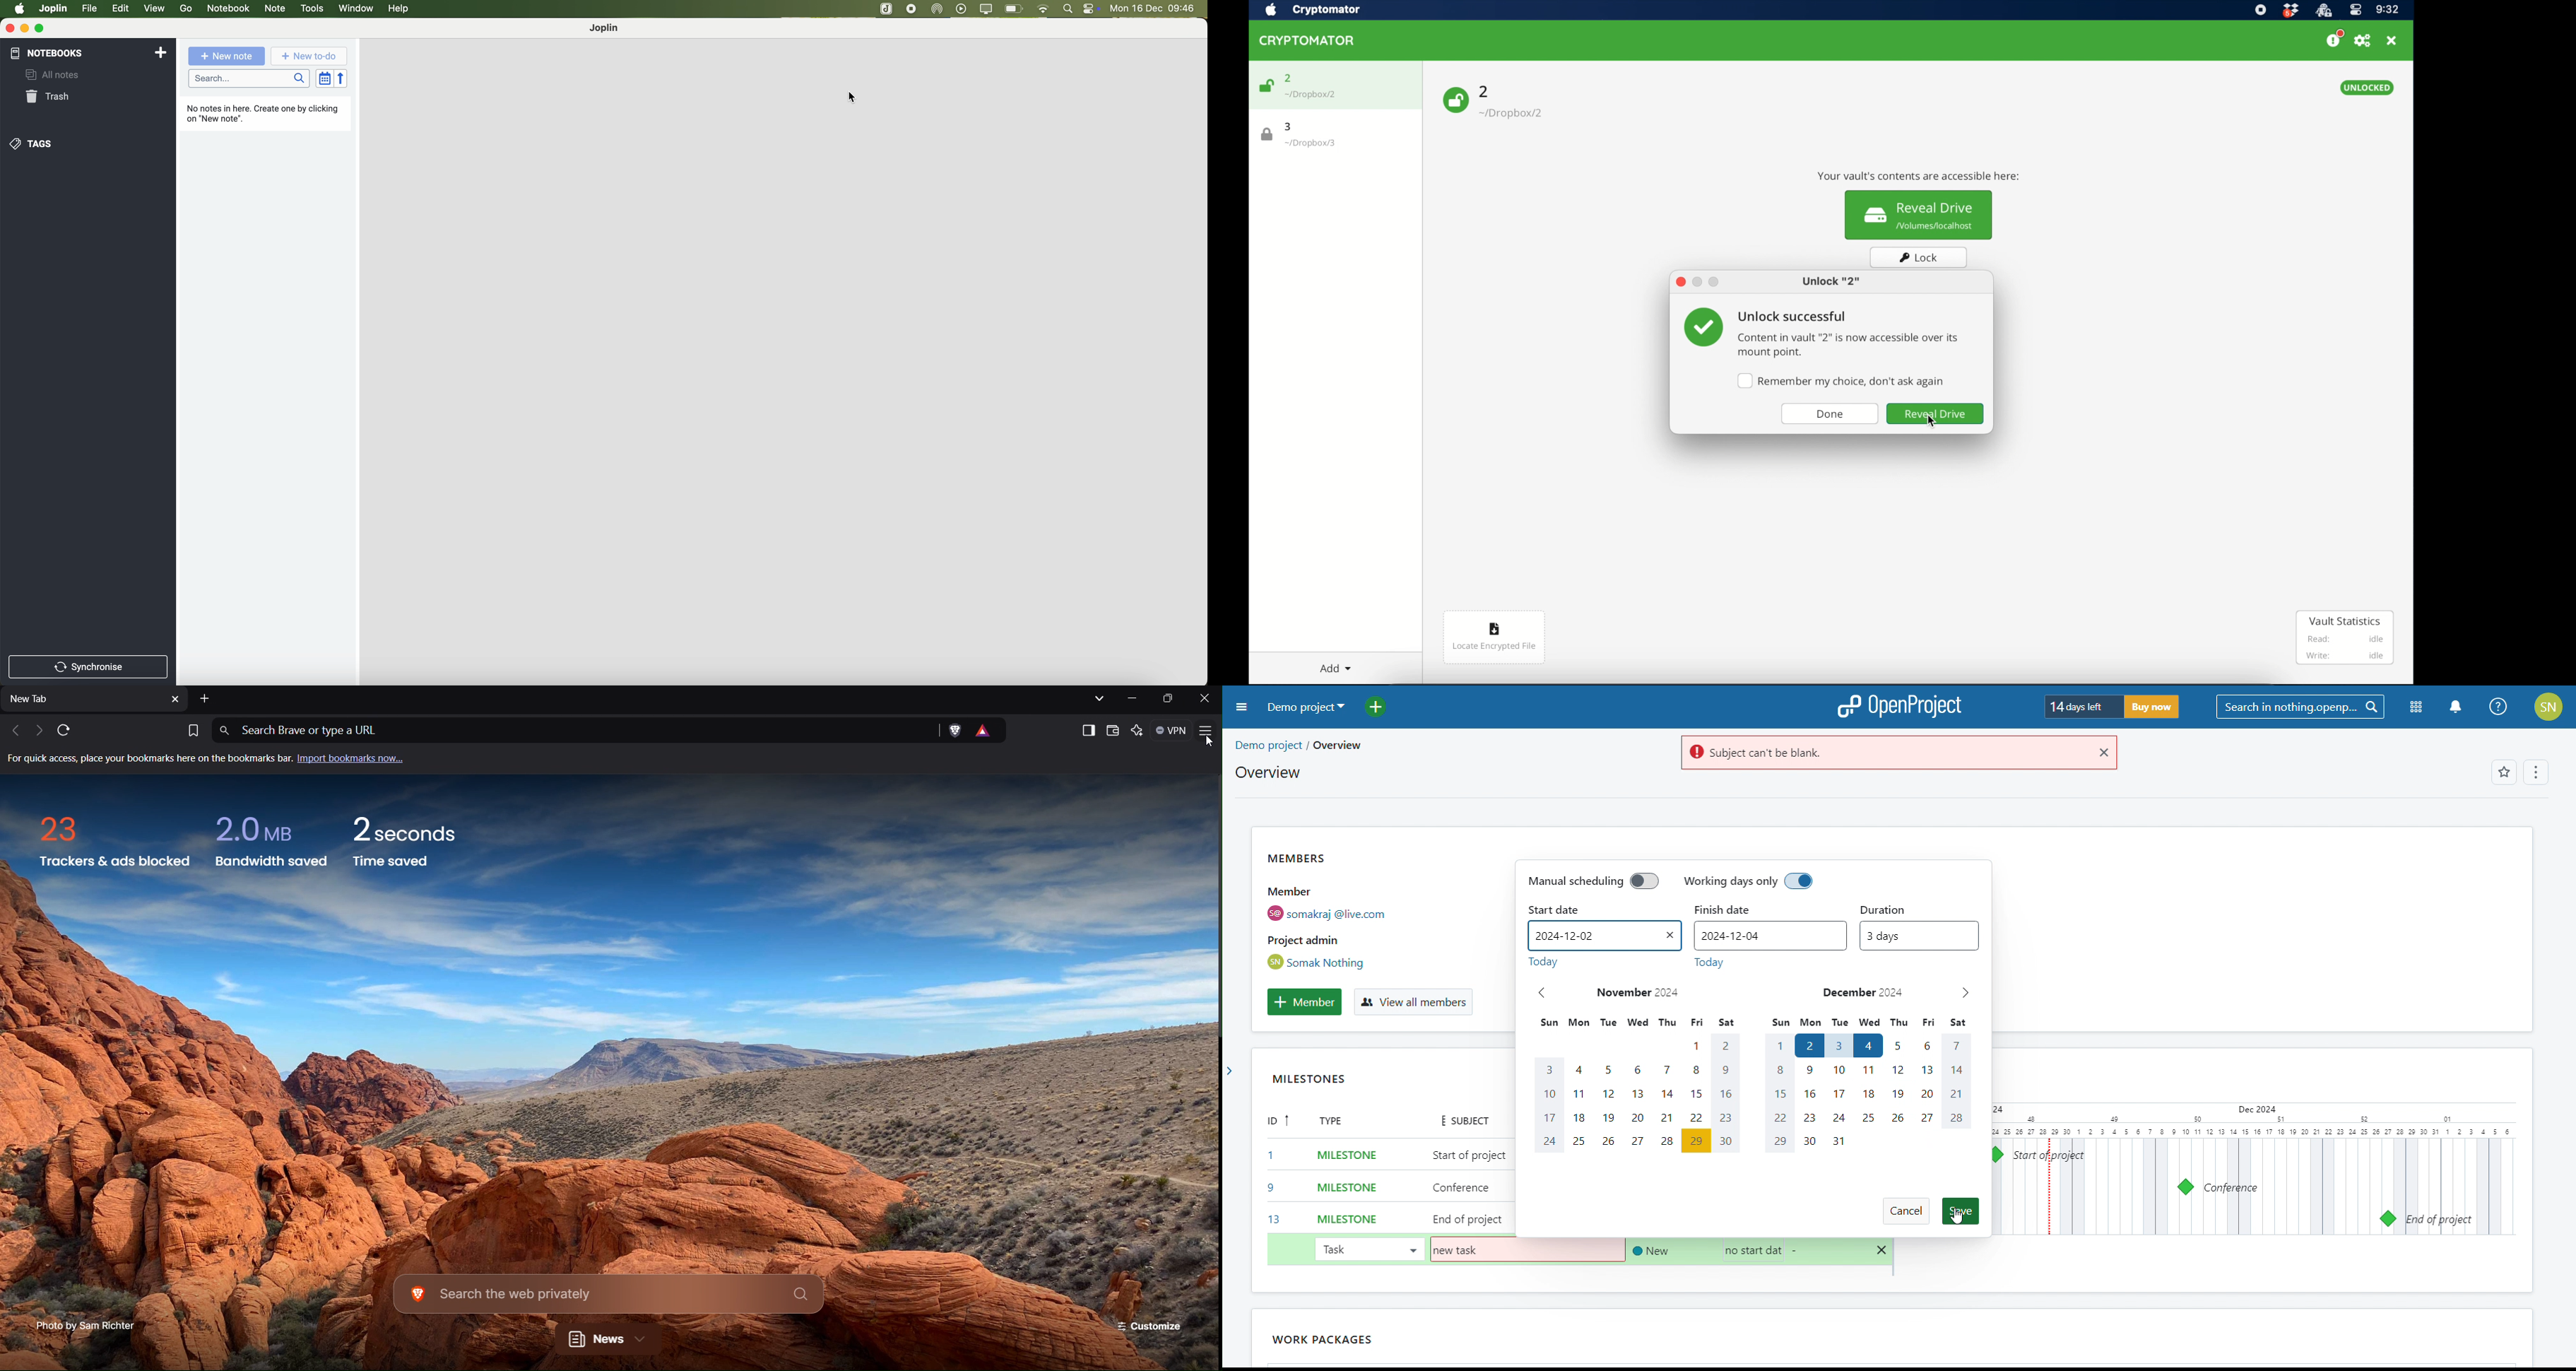  Describe the element at coordinates (89, 53) in the screenshot. I see `notebooks` at that location.